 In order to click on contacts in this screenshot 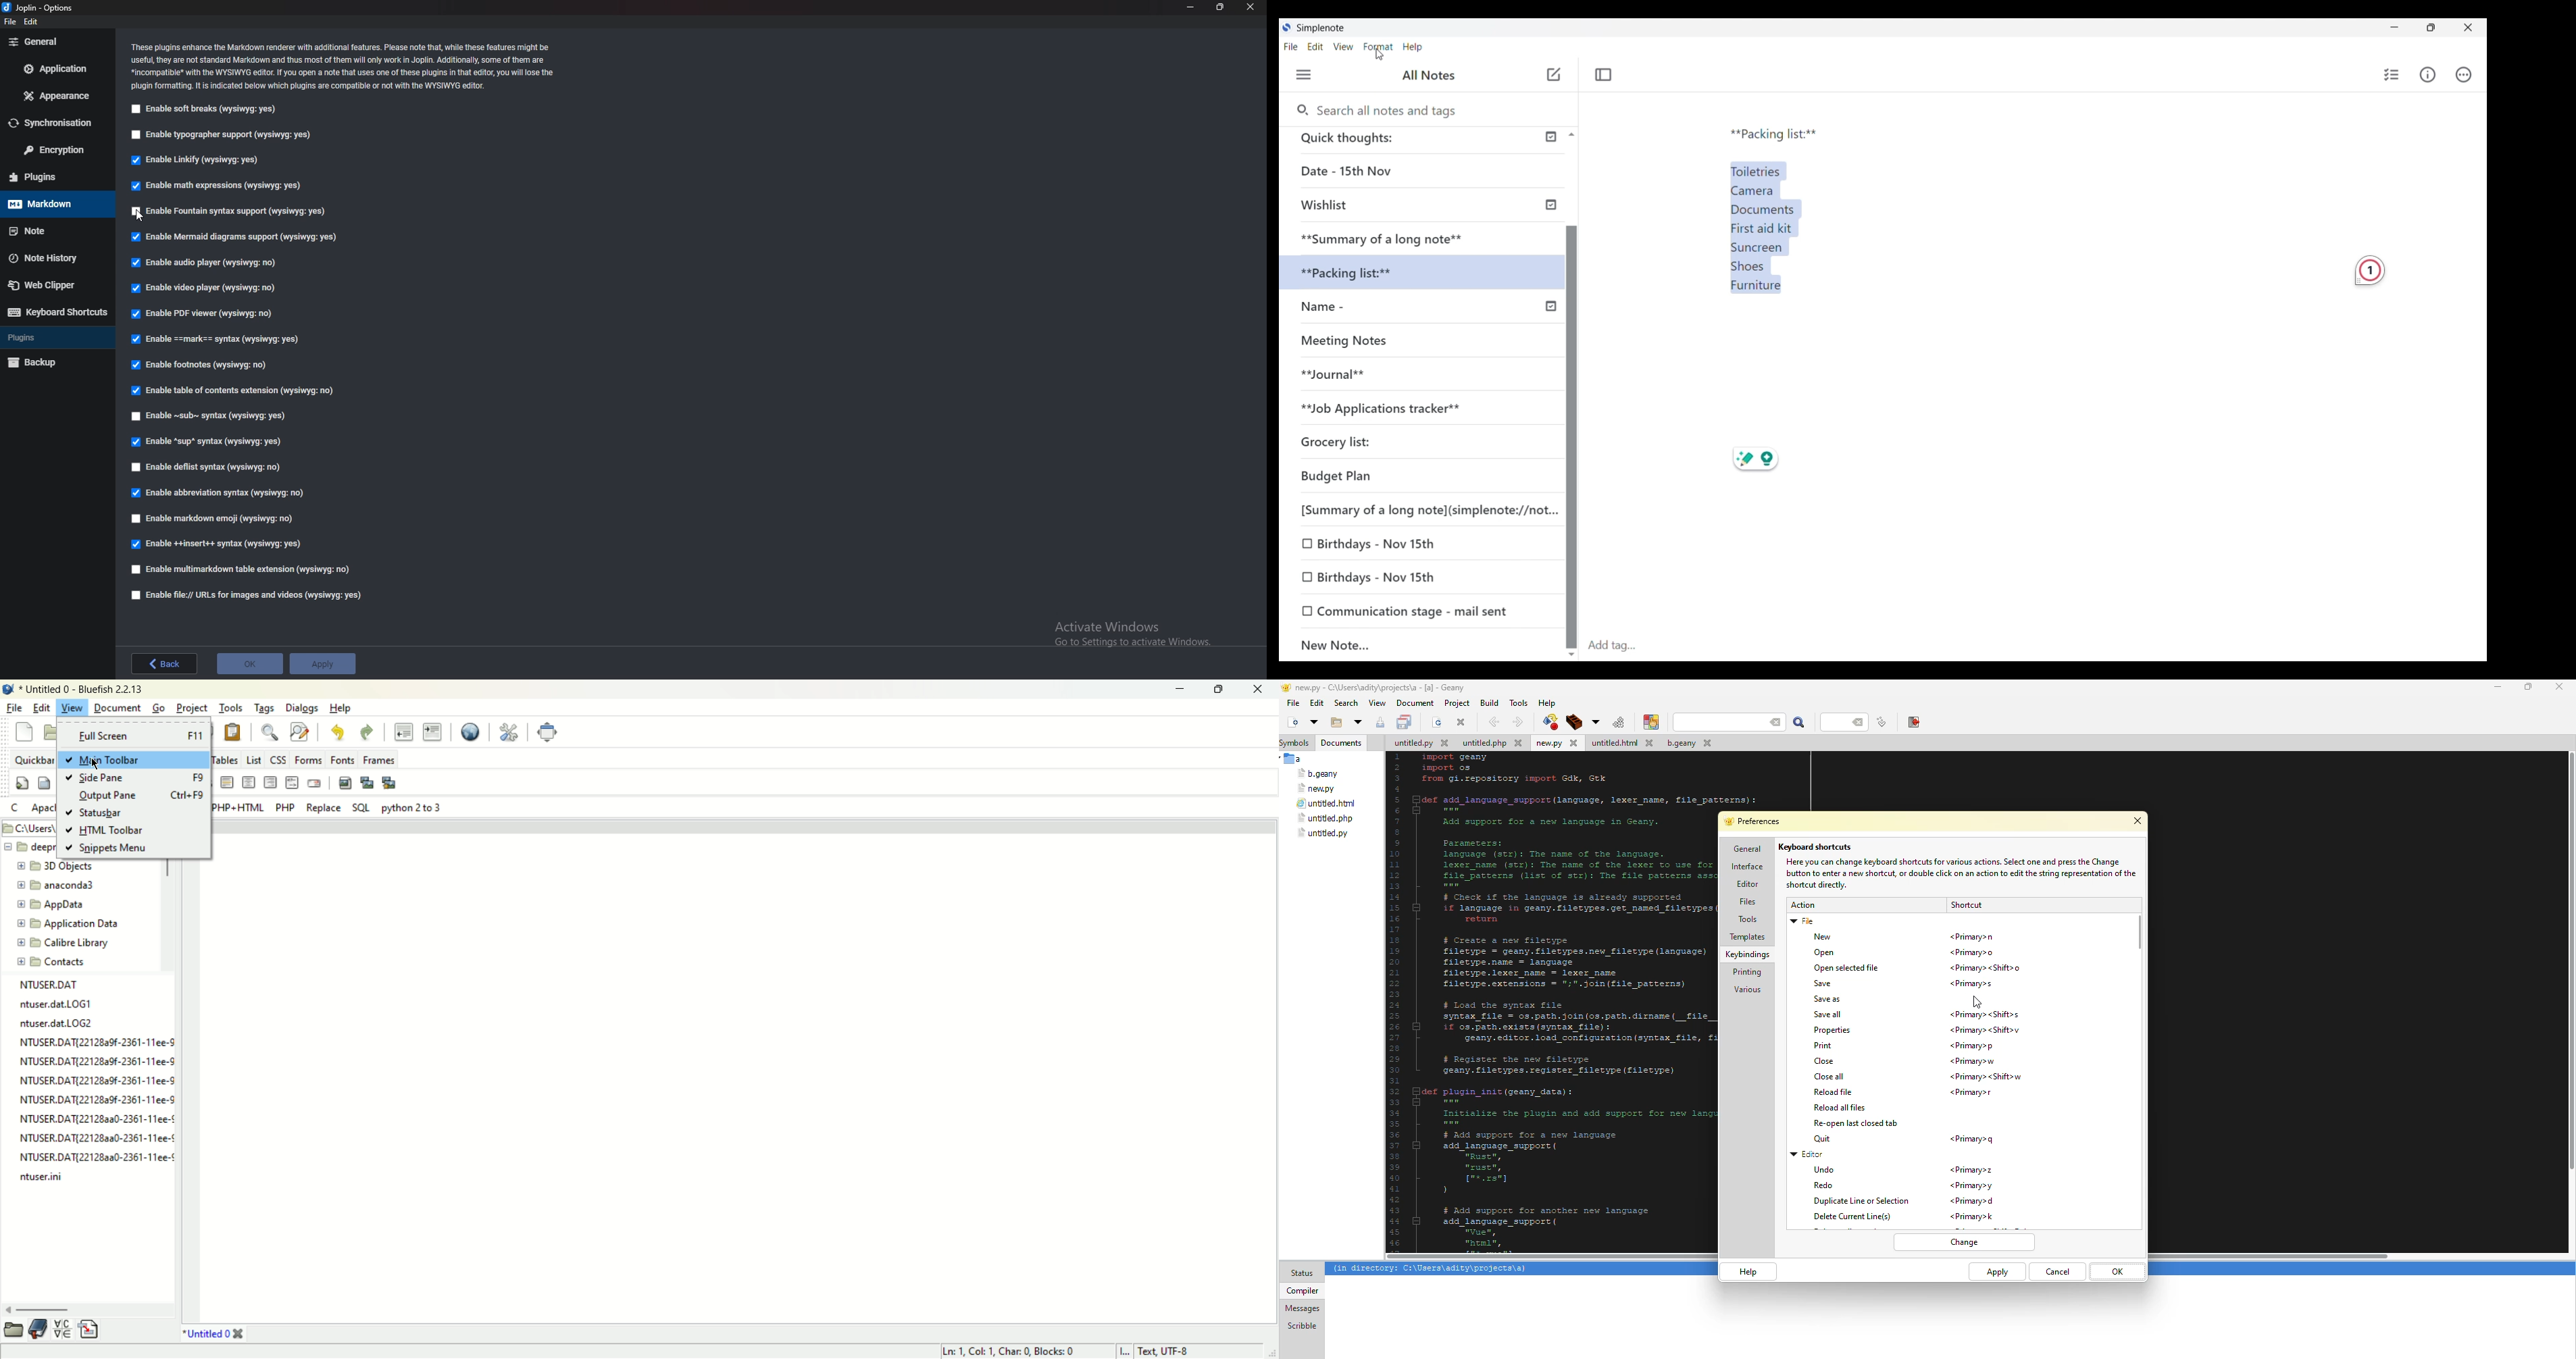, I will do `click(52, 963)`.